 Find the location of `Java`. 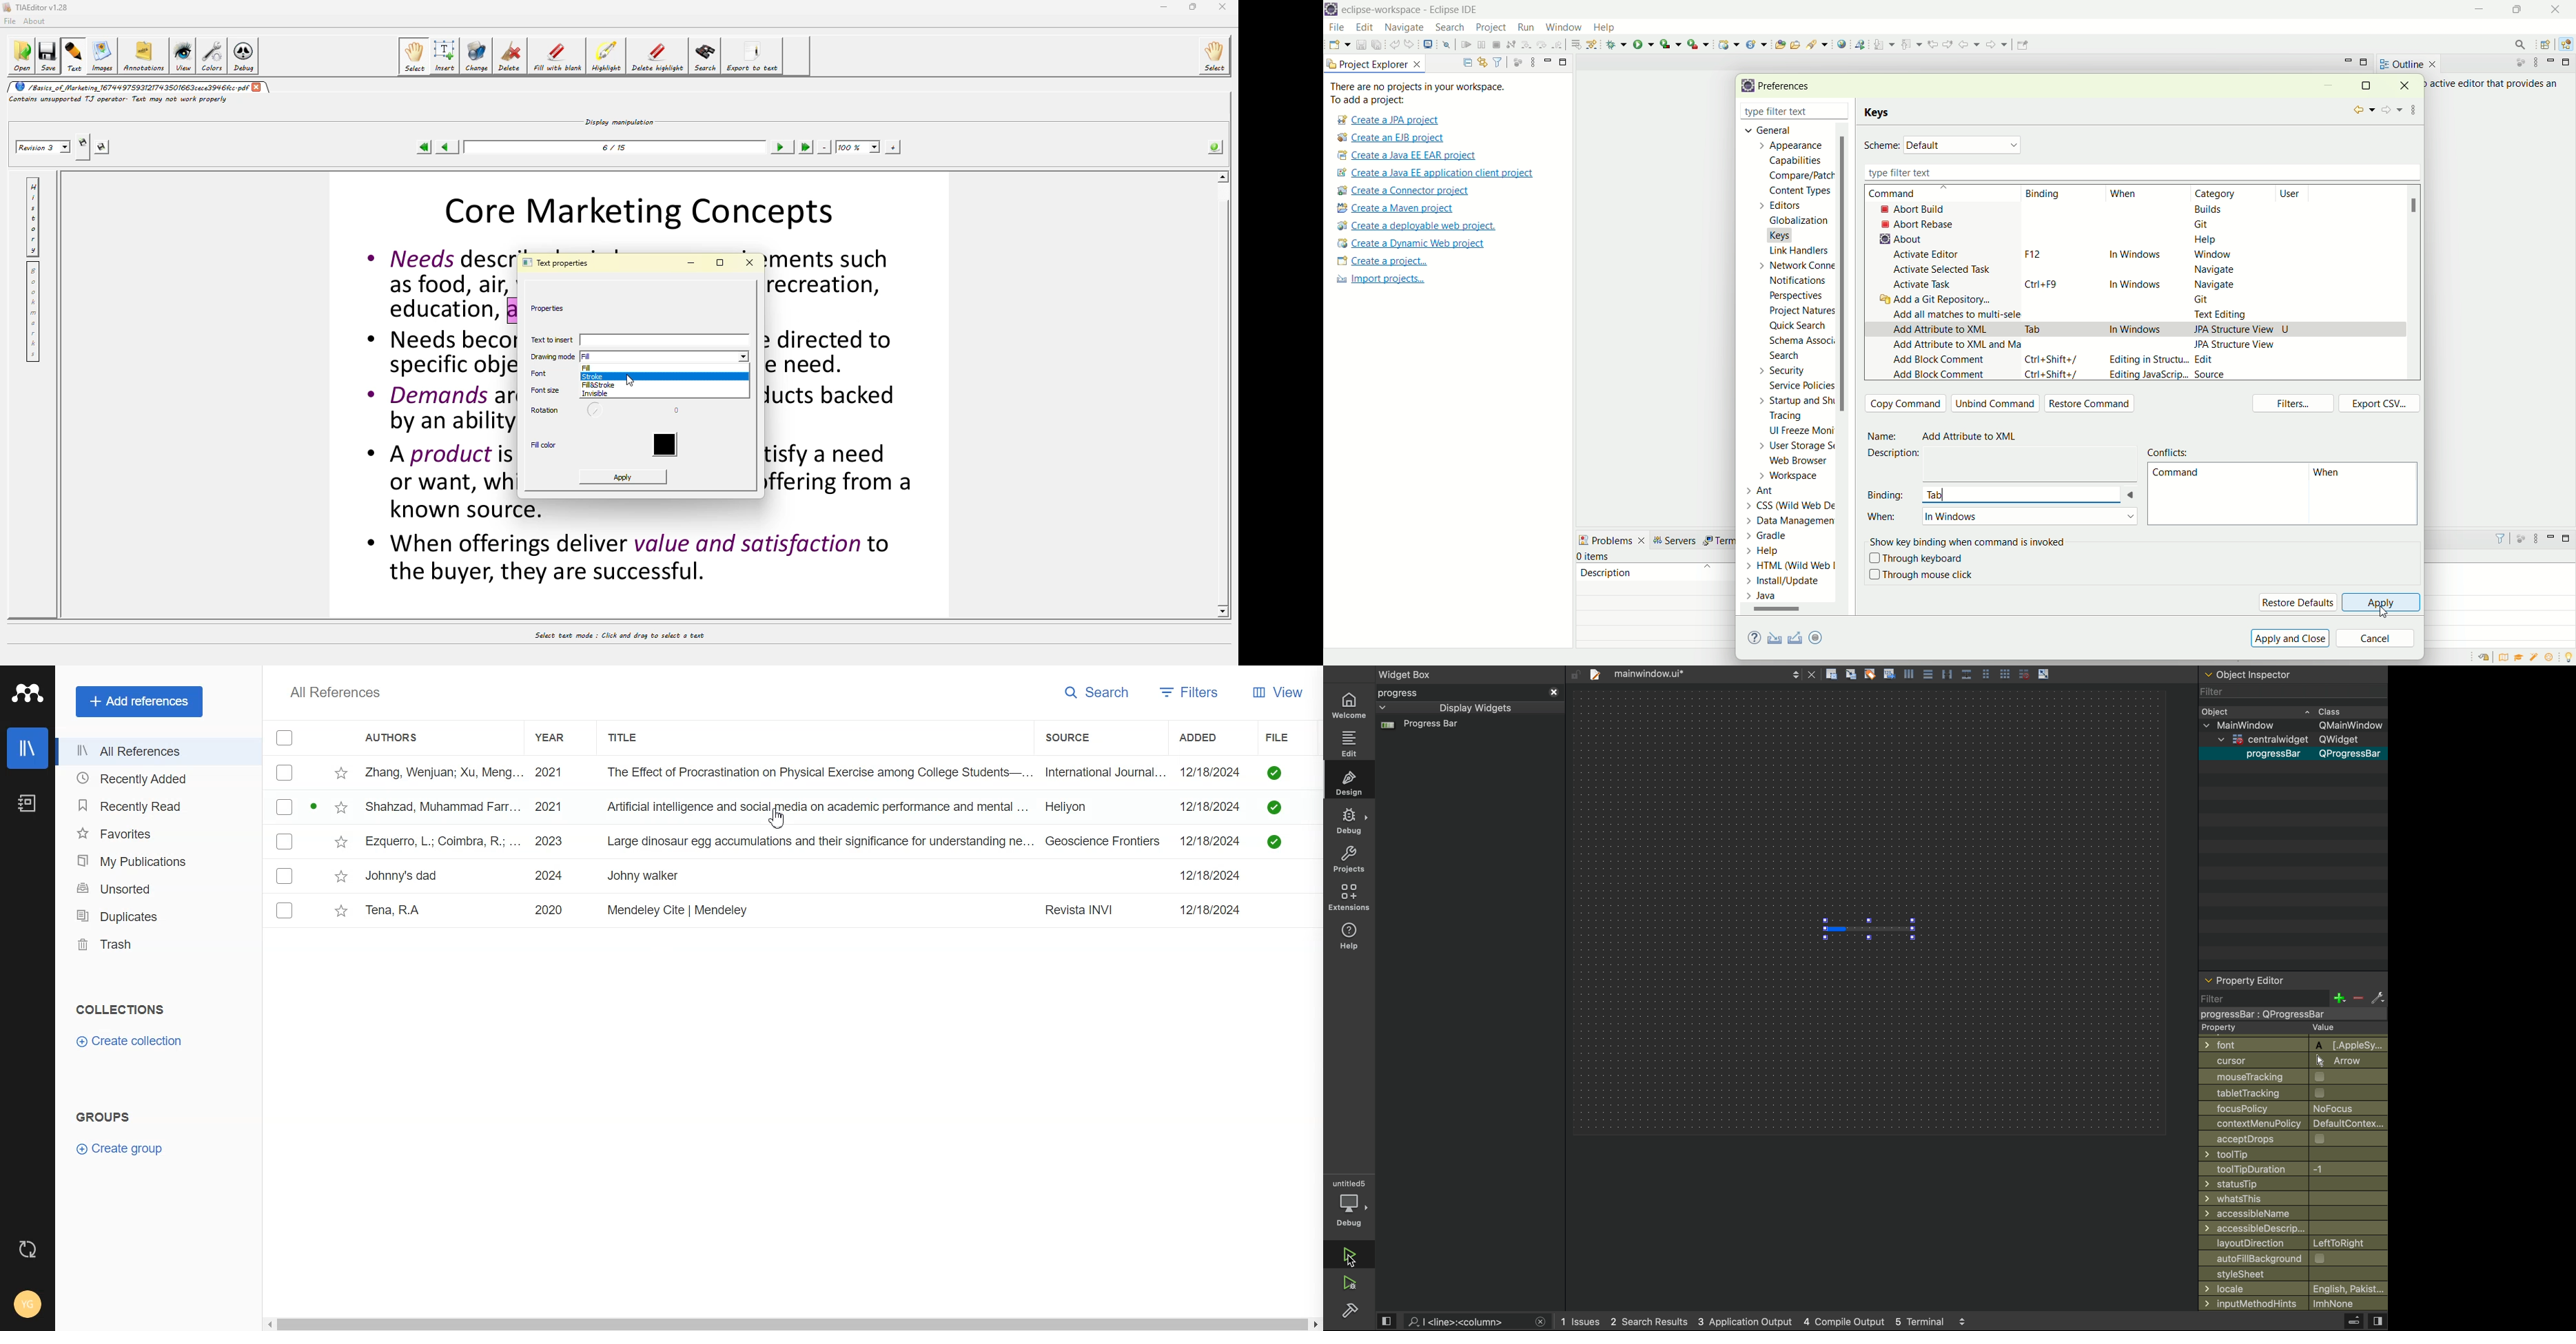

Java is located at coordinates (1765, 596).